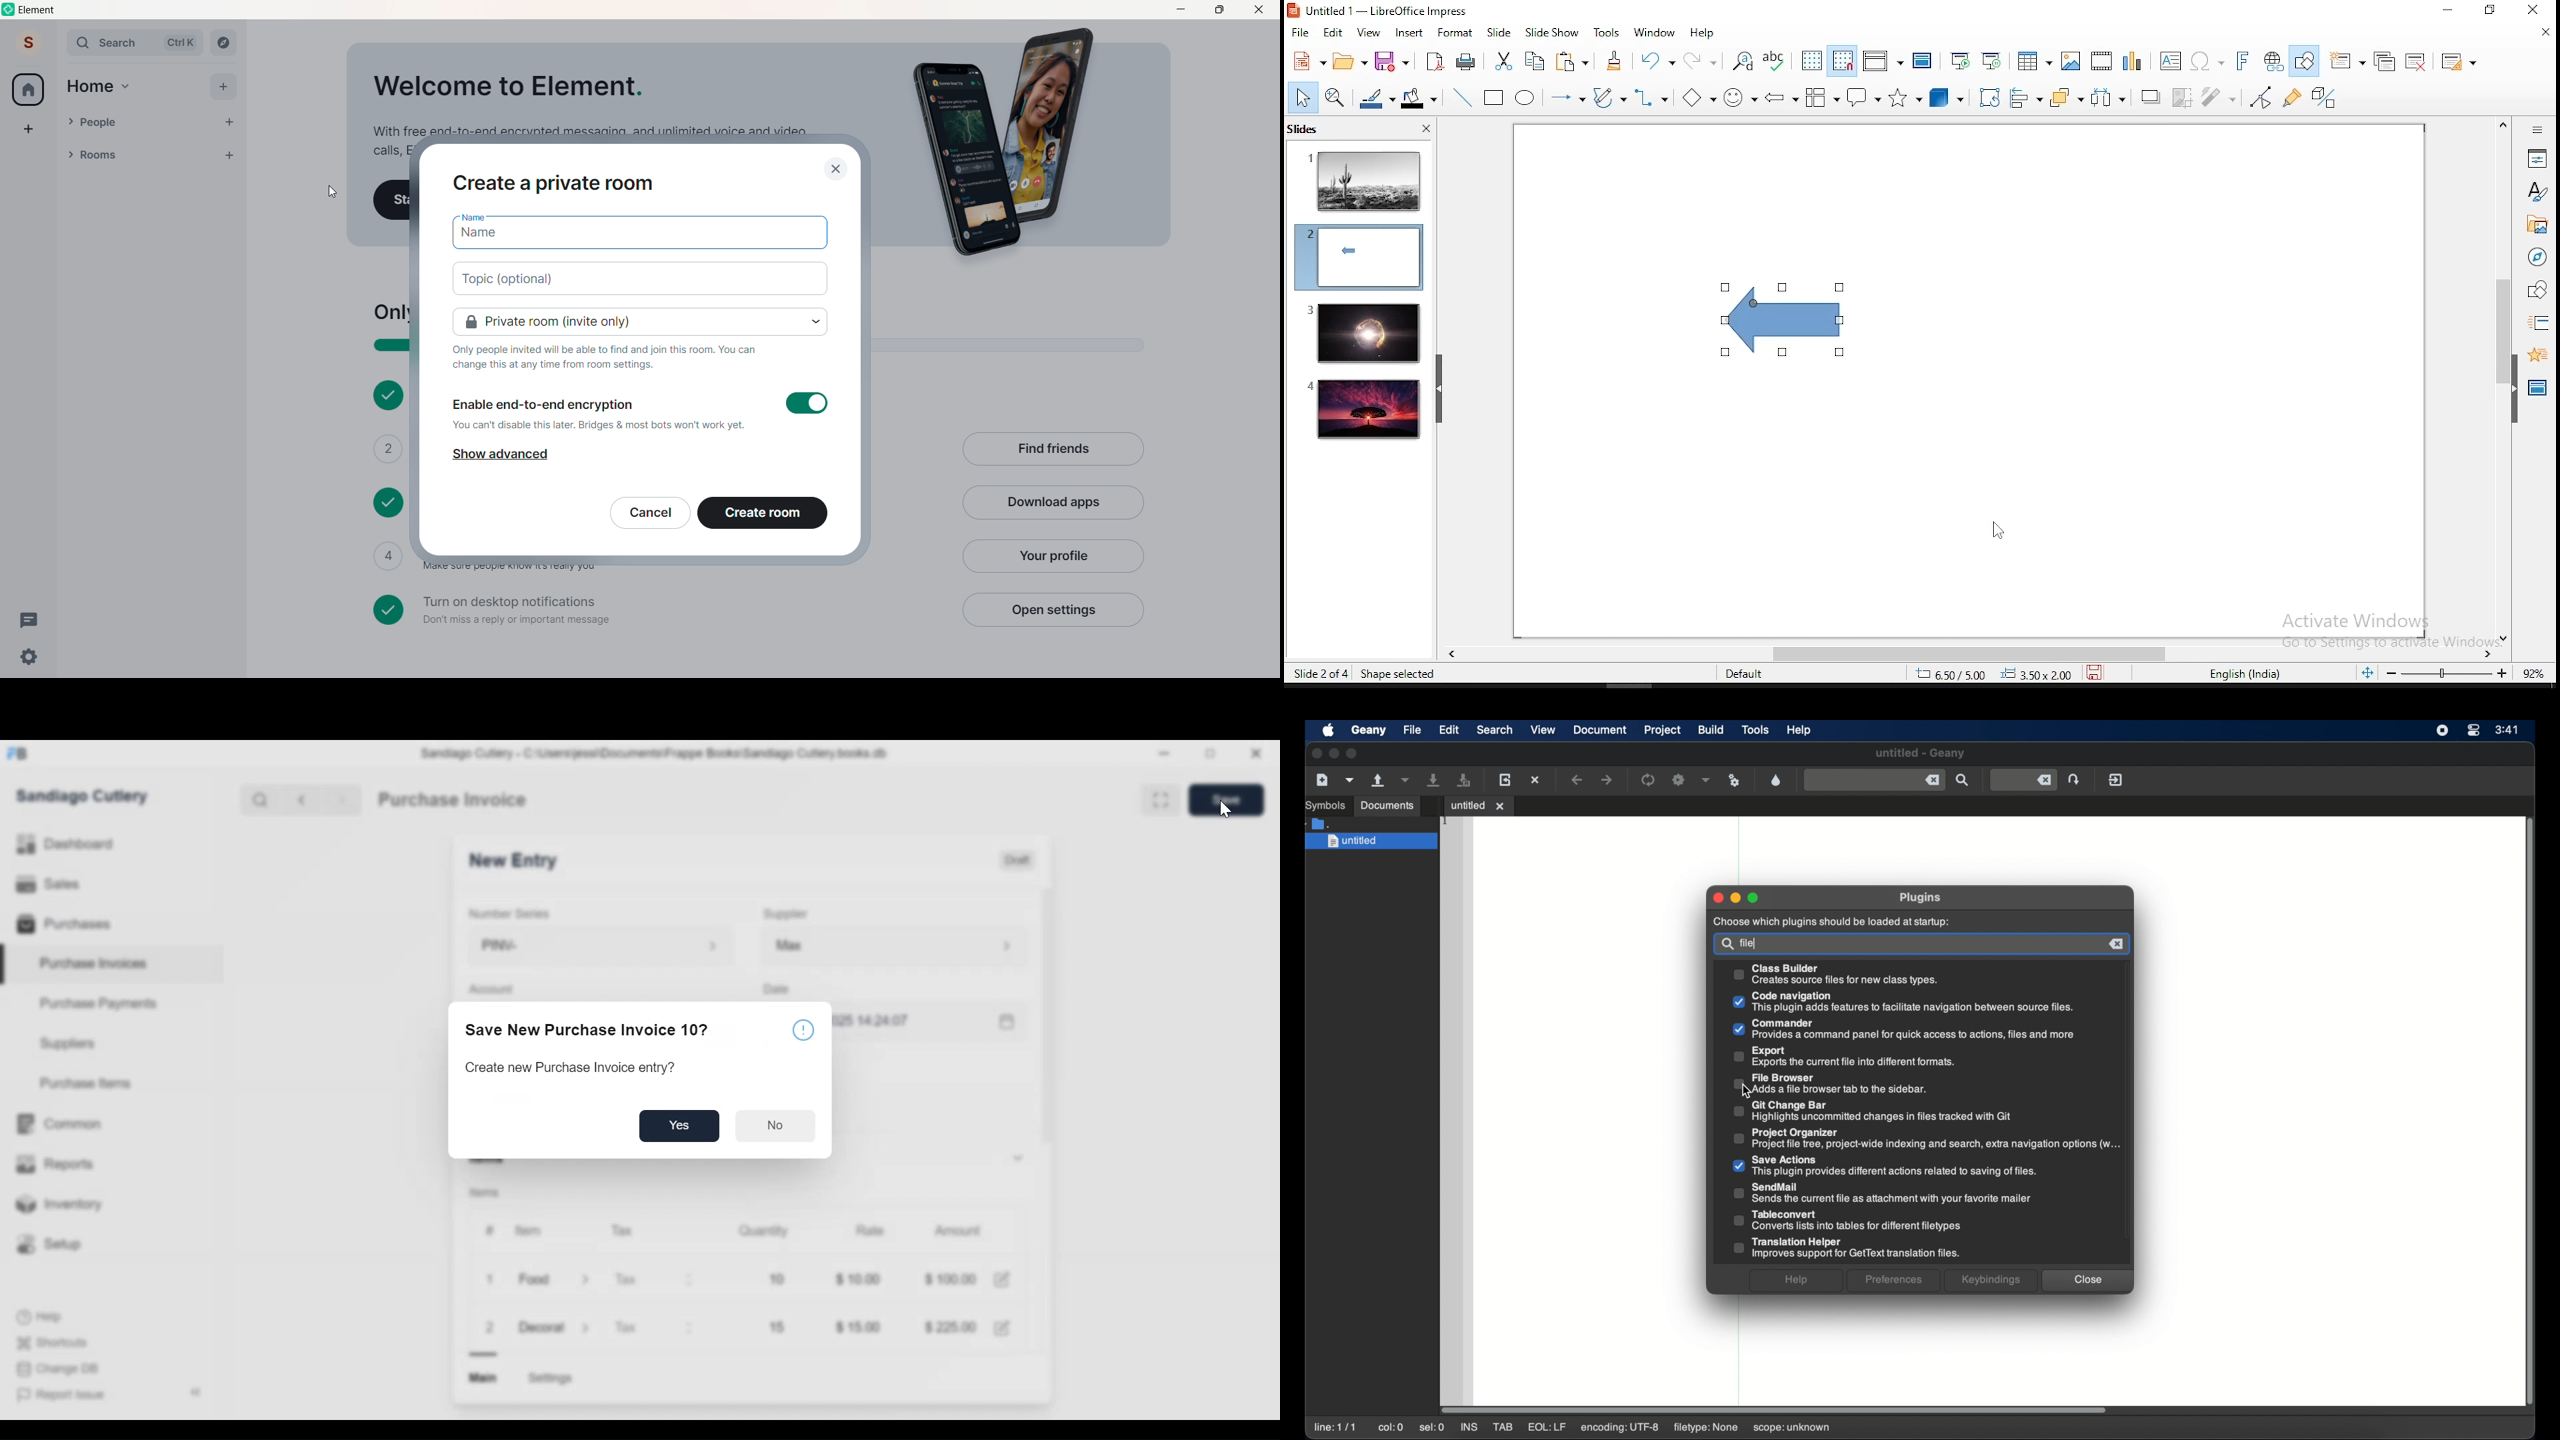  Describe the element at coordinates (1882, 61) in the screenshot. I see `display views` at that location.